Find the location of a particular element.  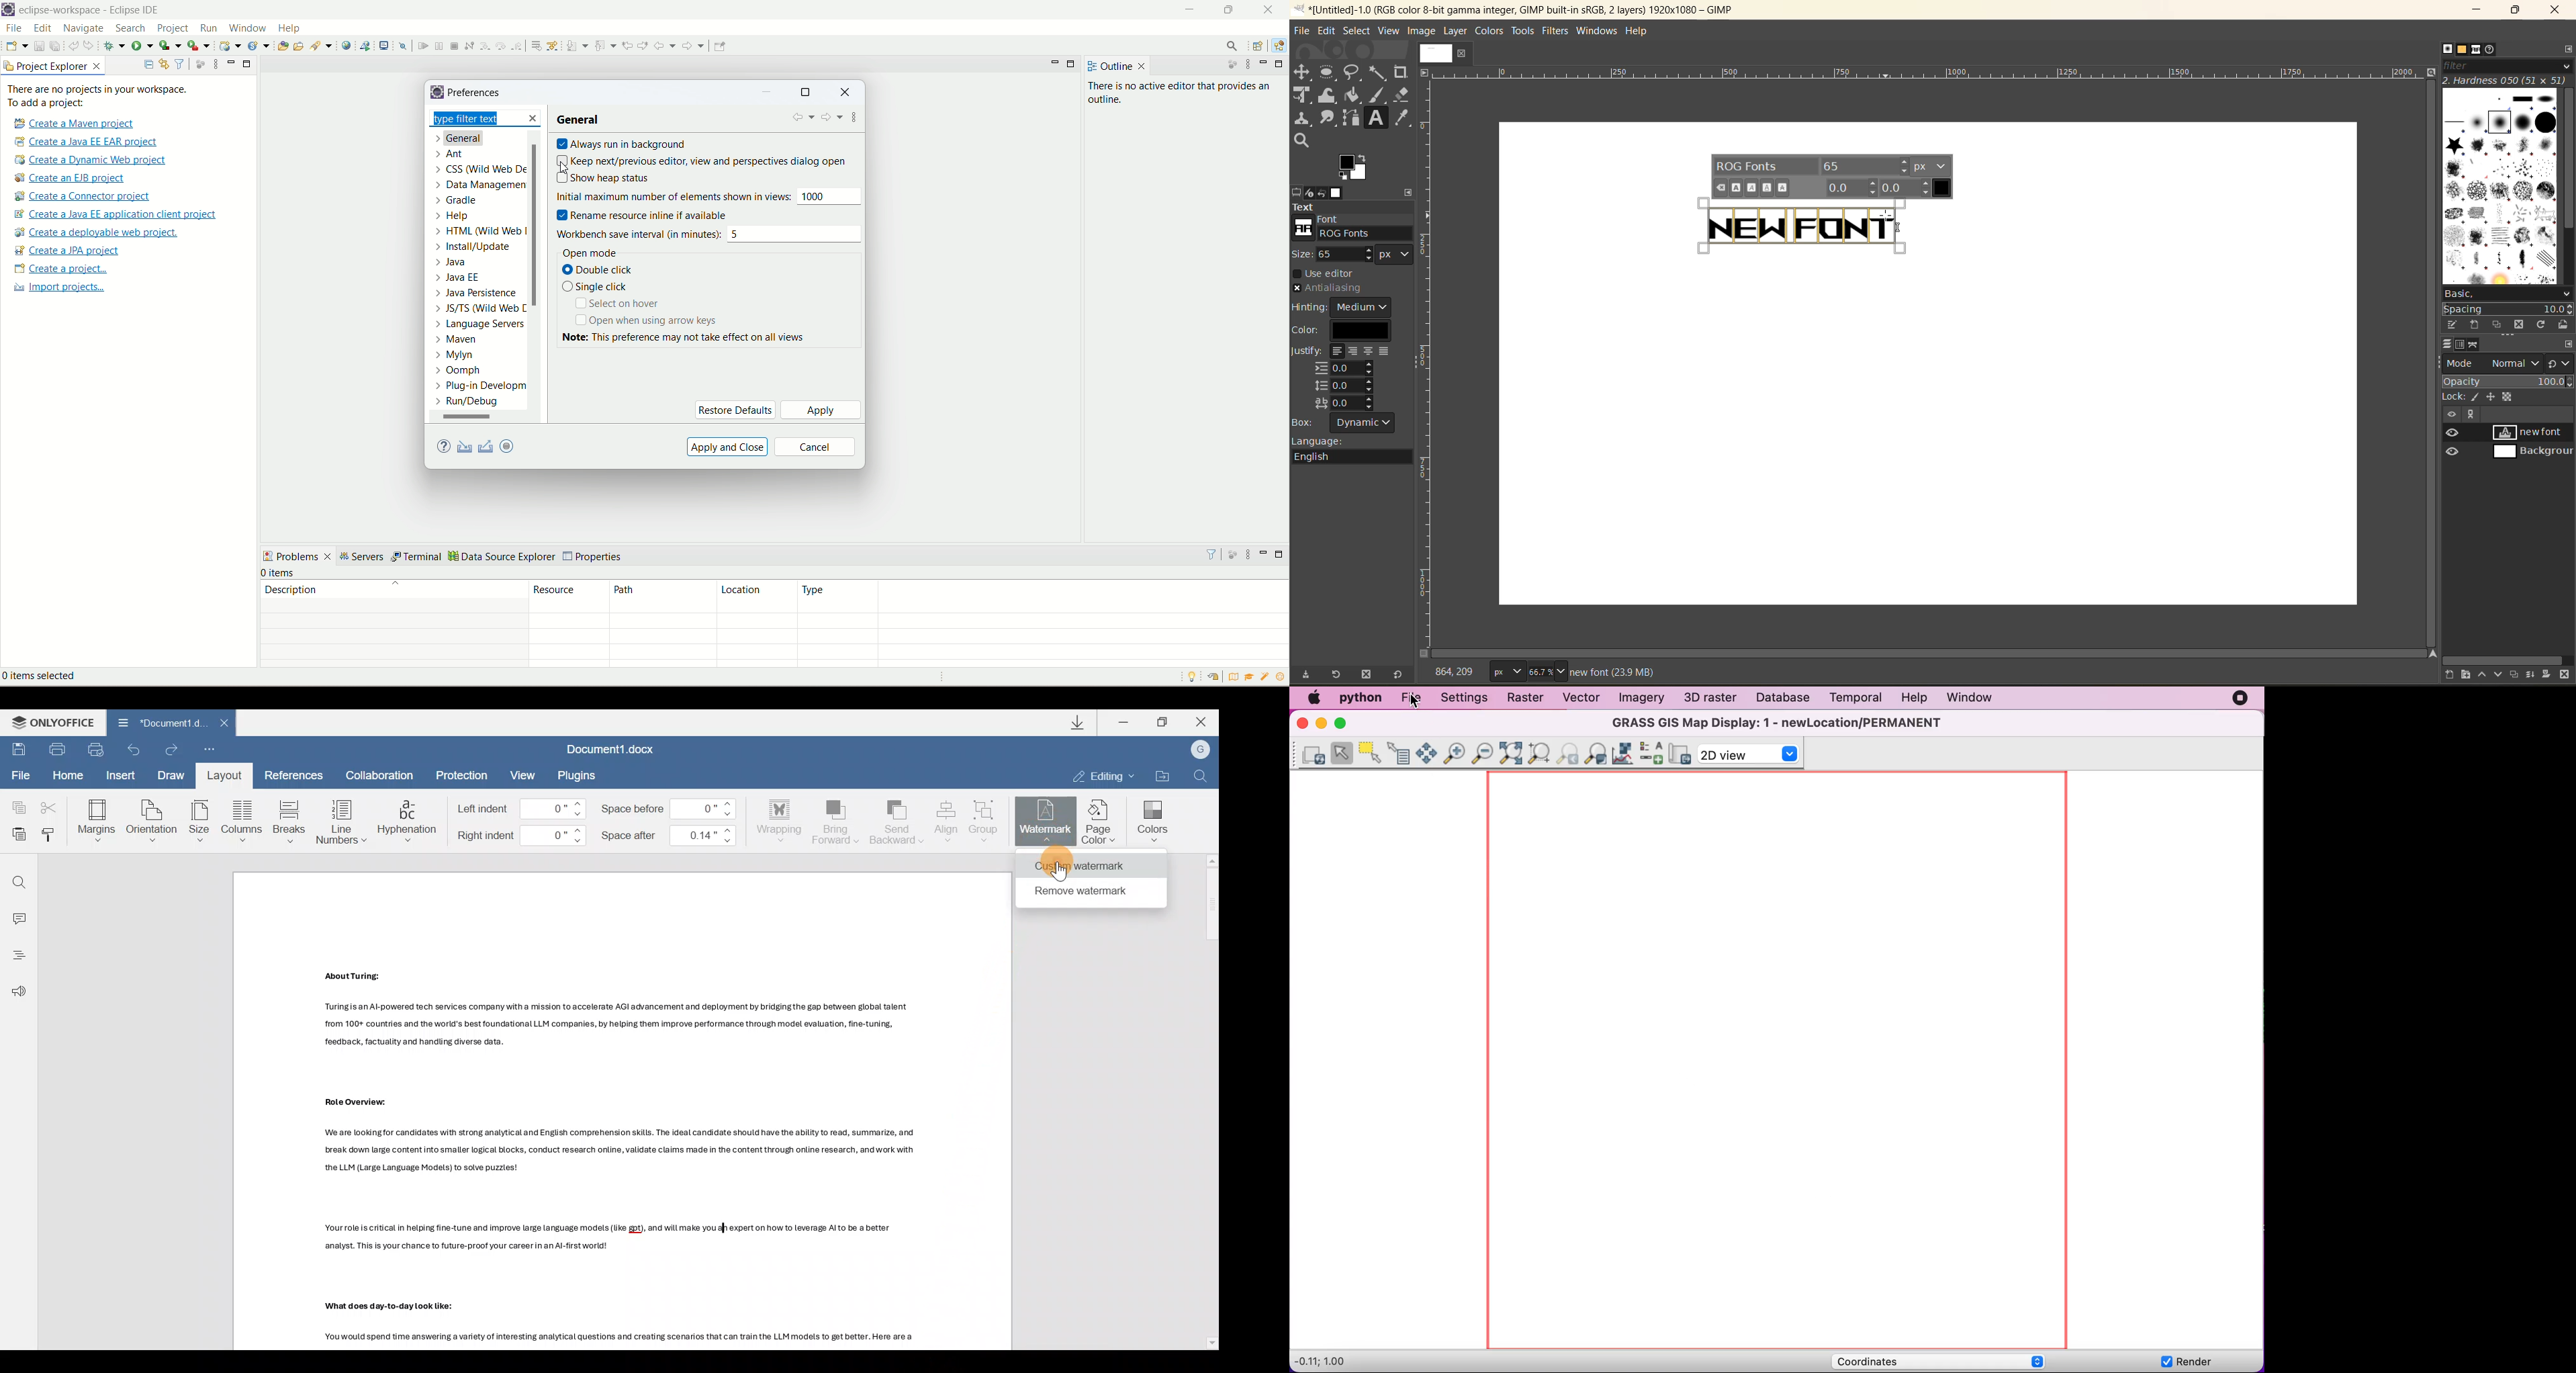

scale is located at coordinates (1926, 73).